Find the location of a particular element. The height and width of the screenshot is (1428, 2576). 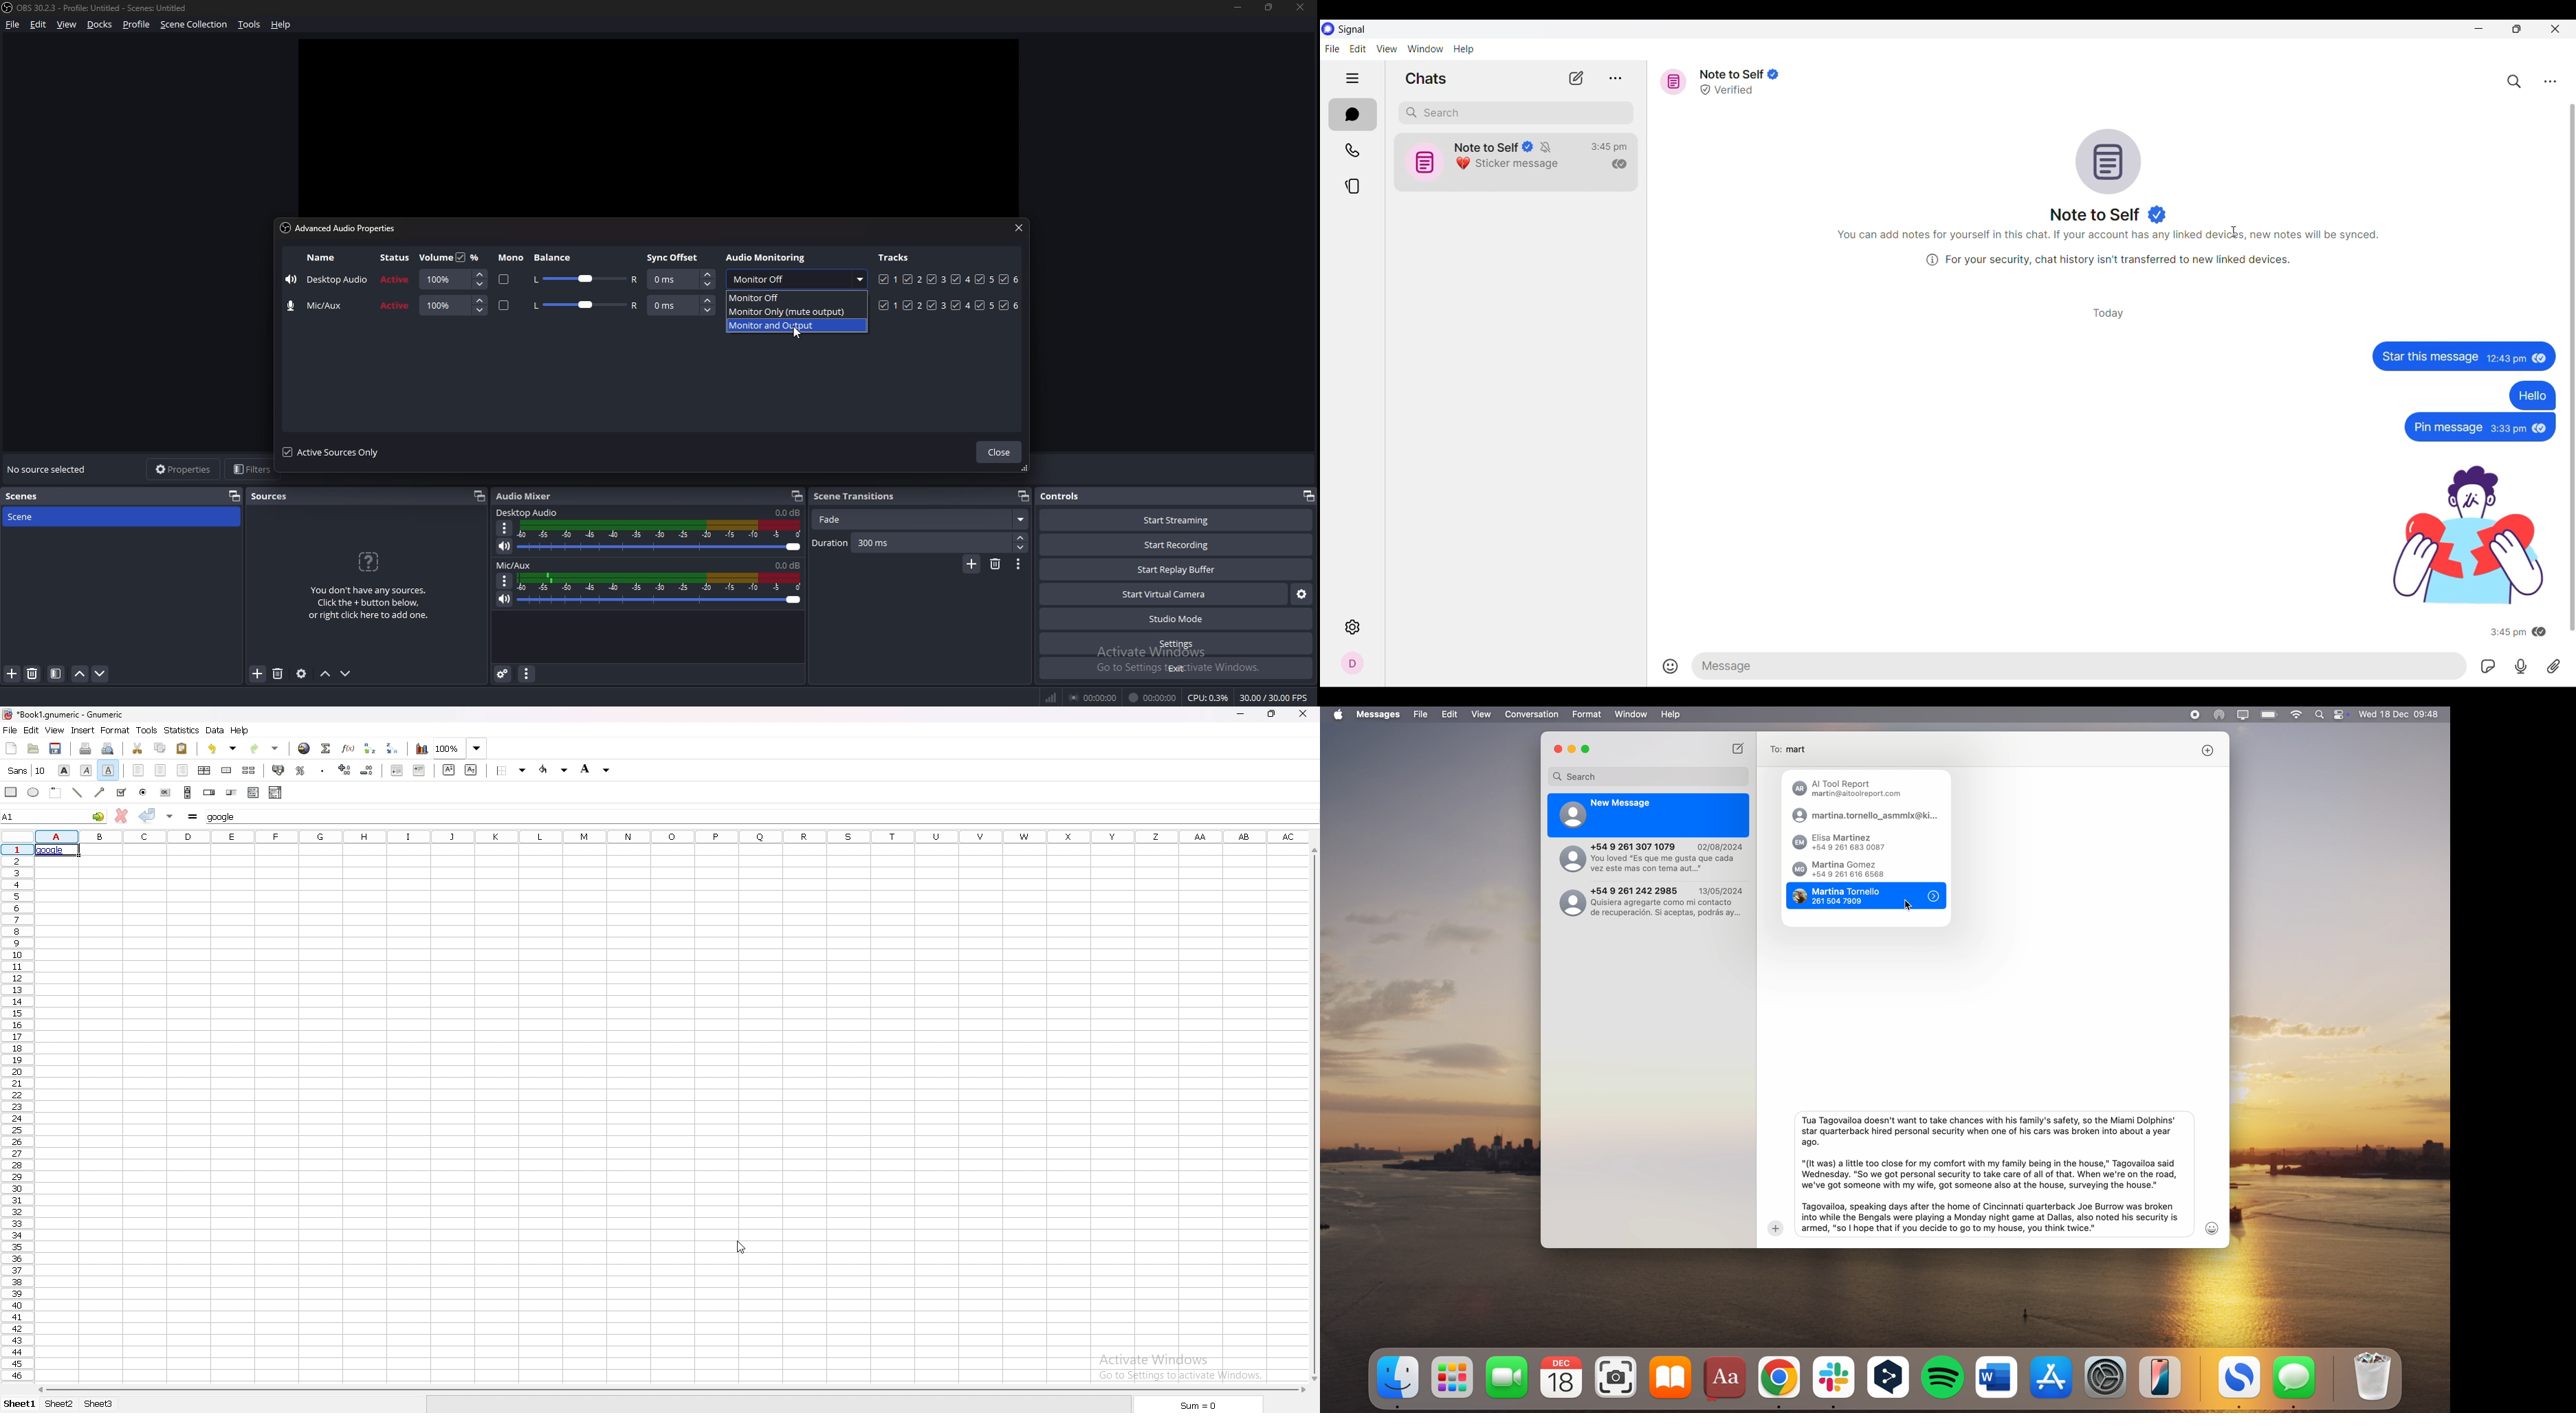

settings is located at coordinates (2107, 1376).